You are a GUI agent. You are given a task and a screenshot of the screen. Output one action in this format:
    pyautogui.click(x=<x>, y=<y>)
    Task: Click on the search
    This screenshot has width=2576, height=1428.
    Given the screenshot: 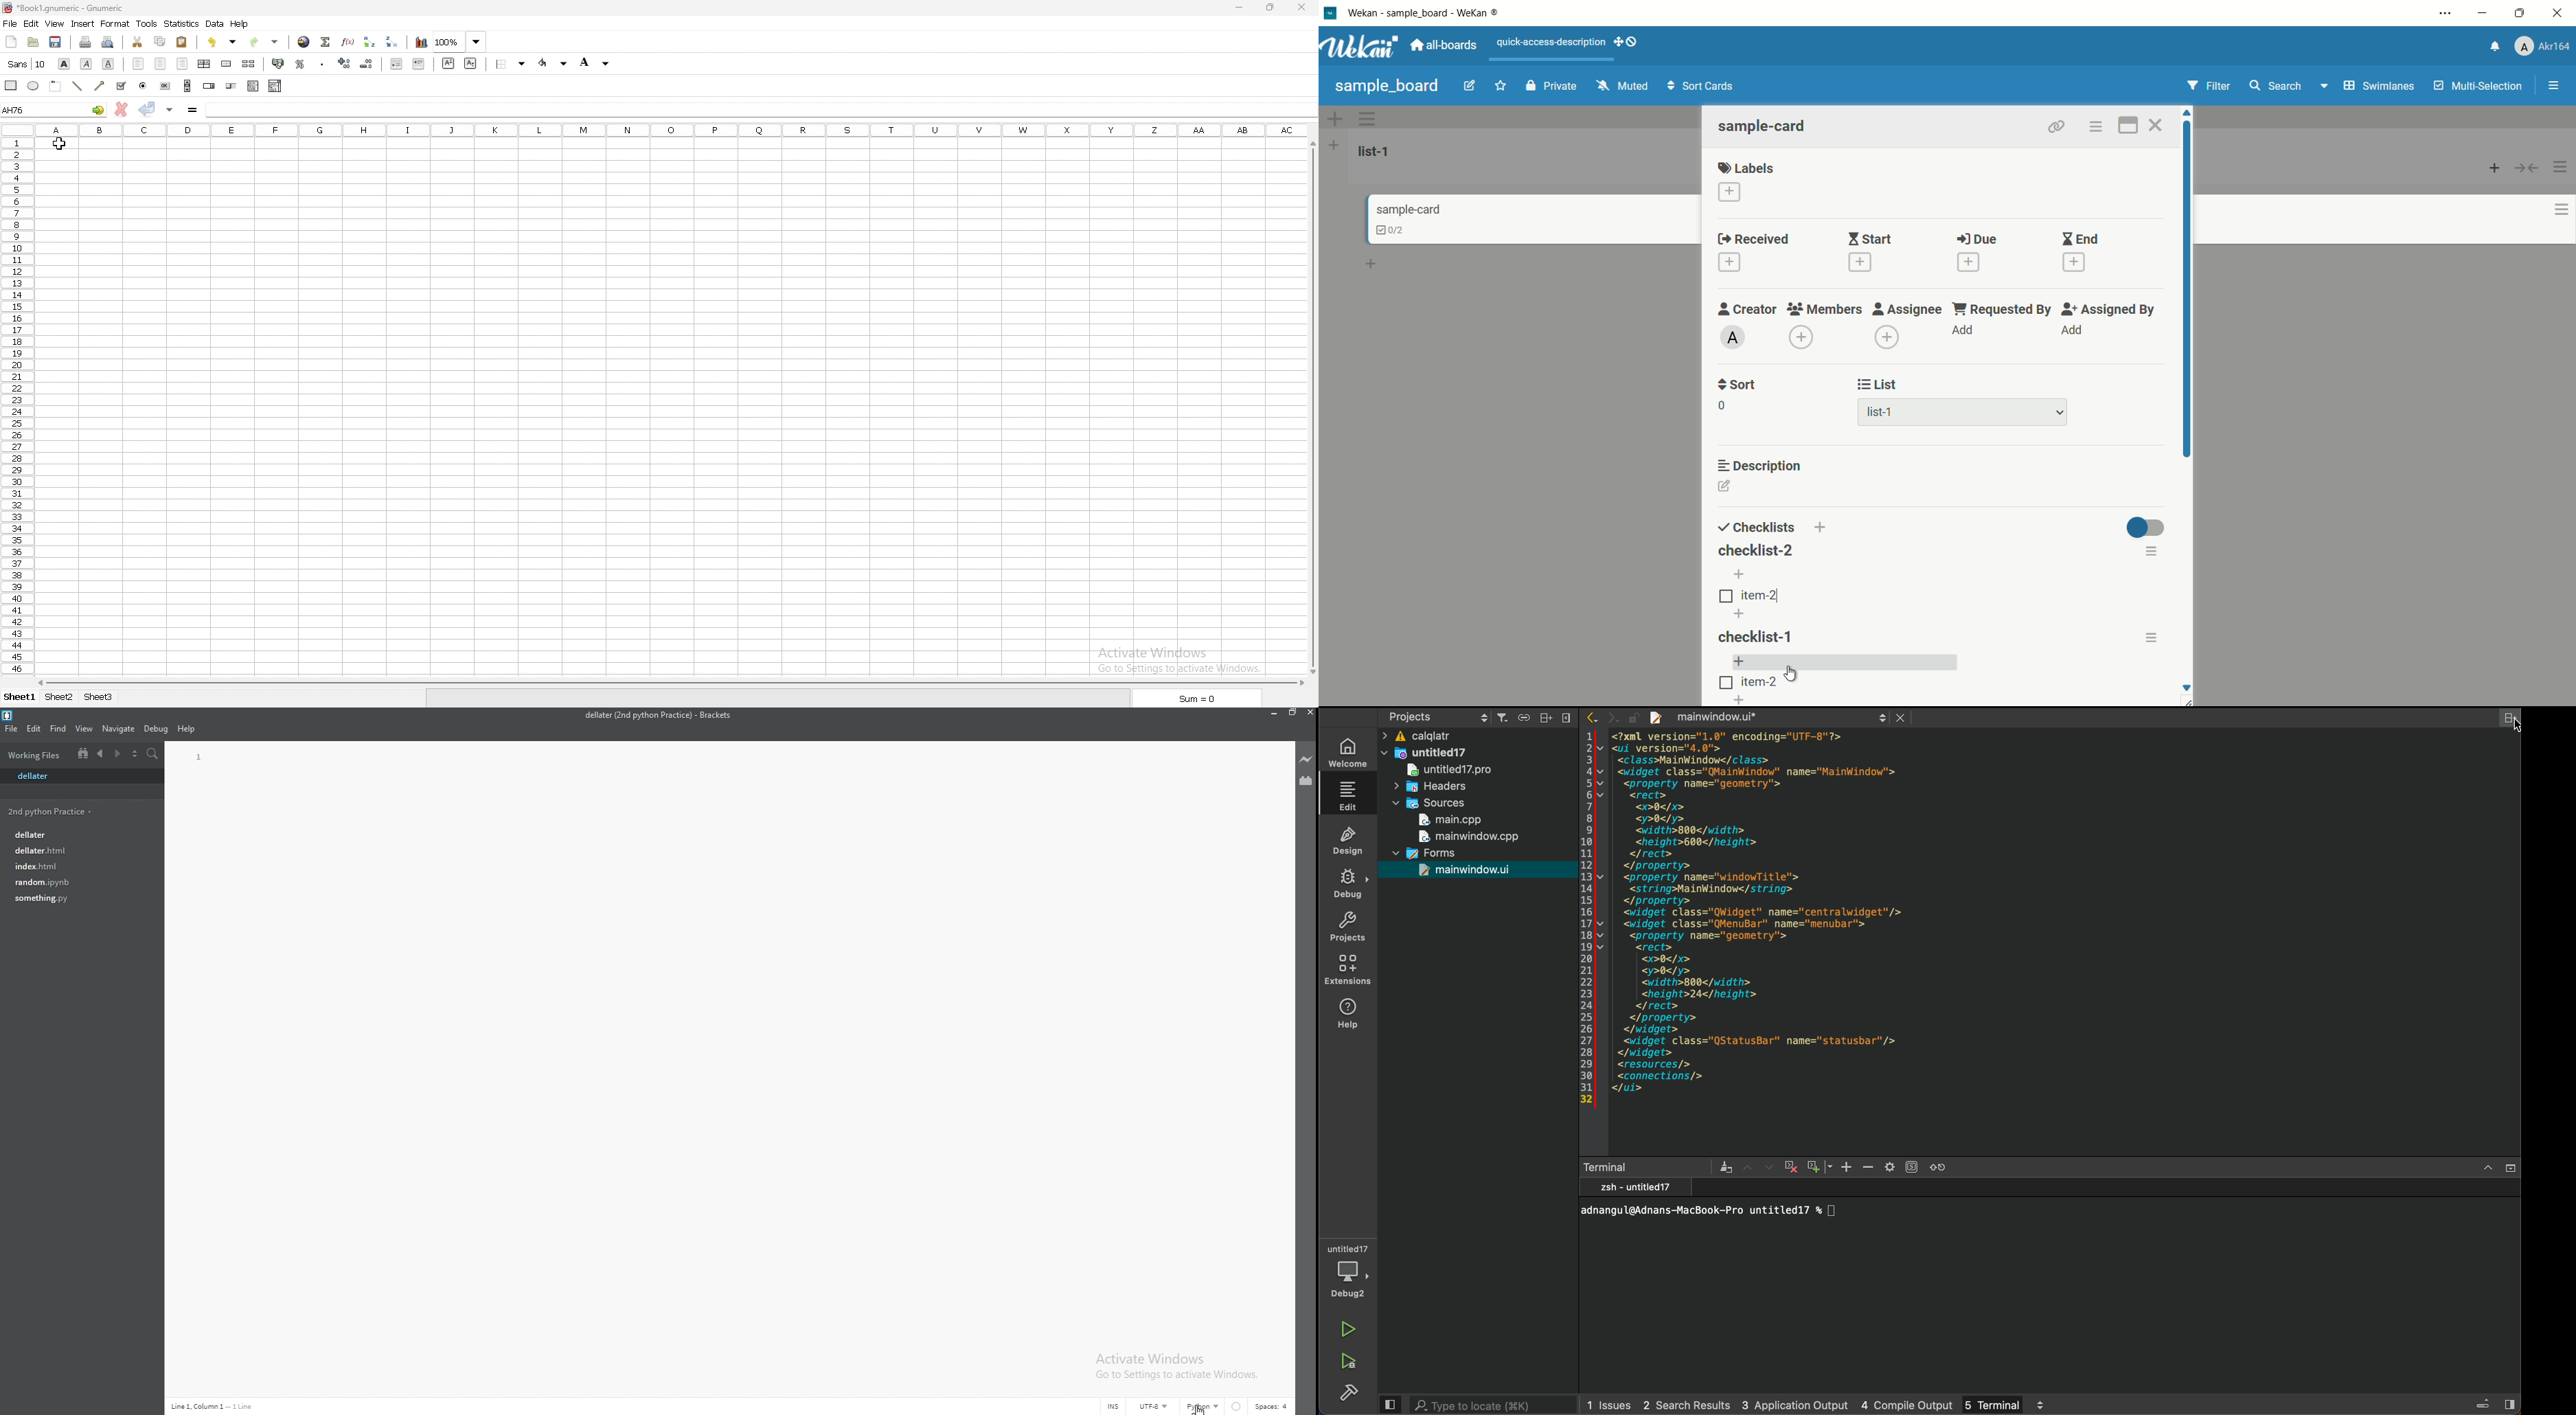 What is the action you would take?
    pyautogui.click(x=154, y=754)
    